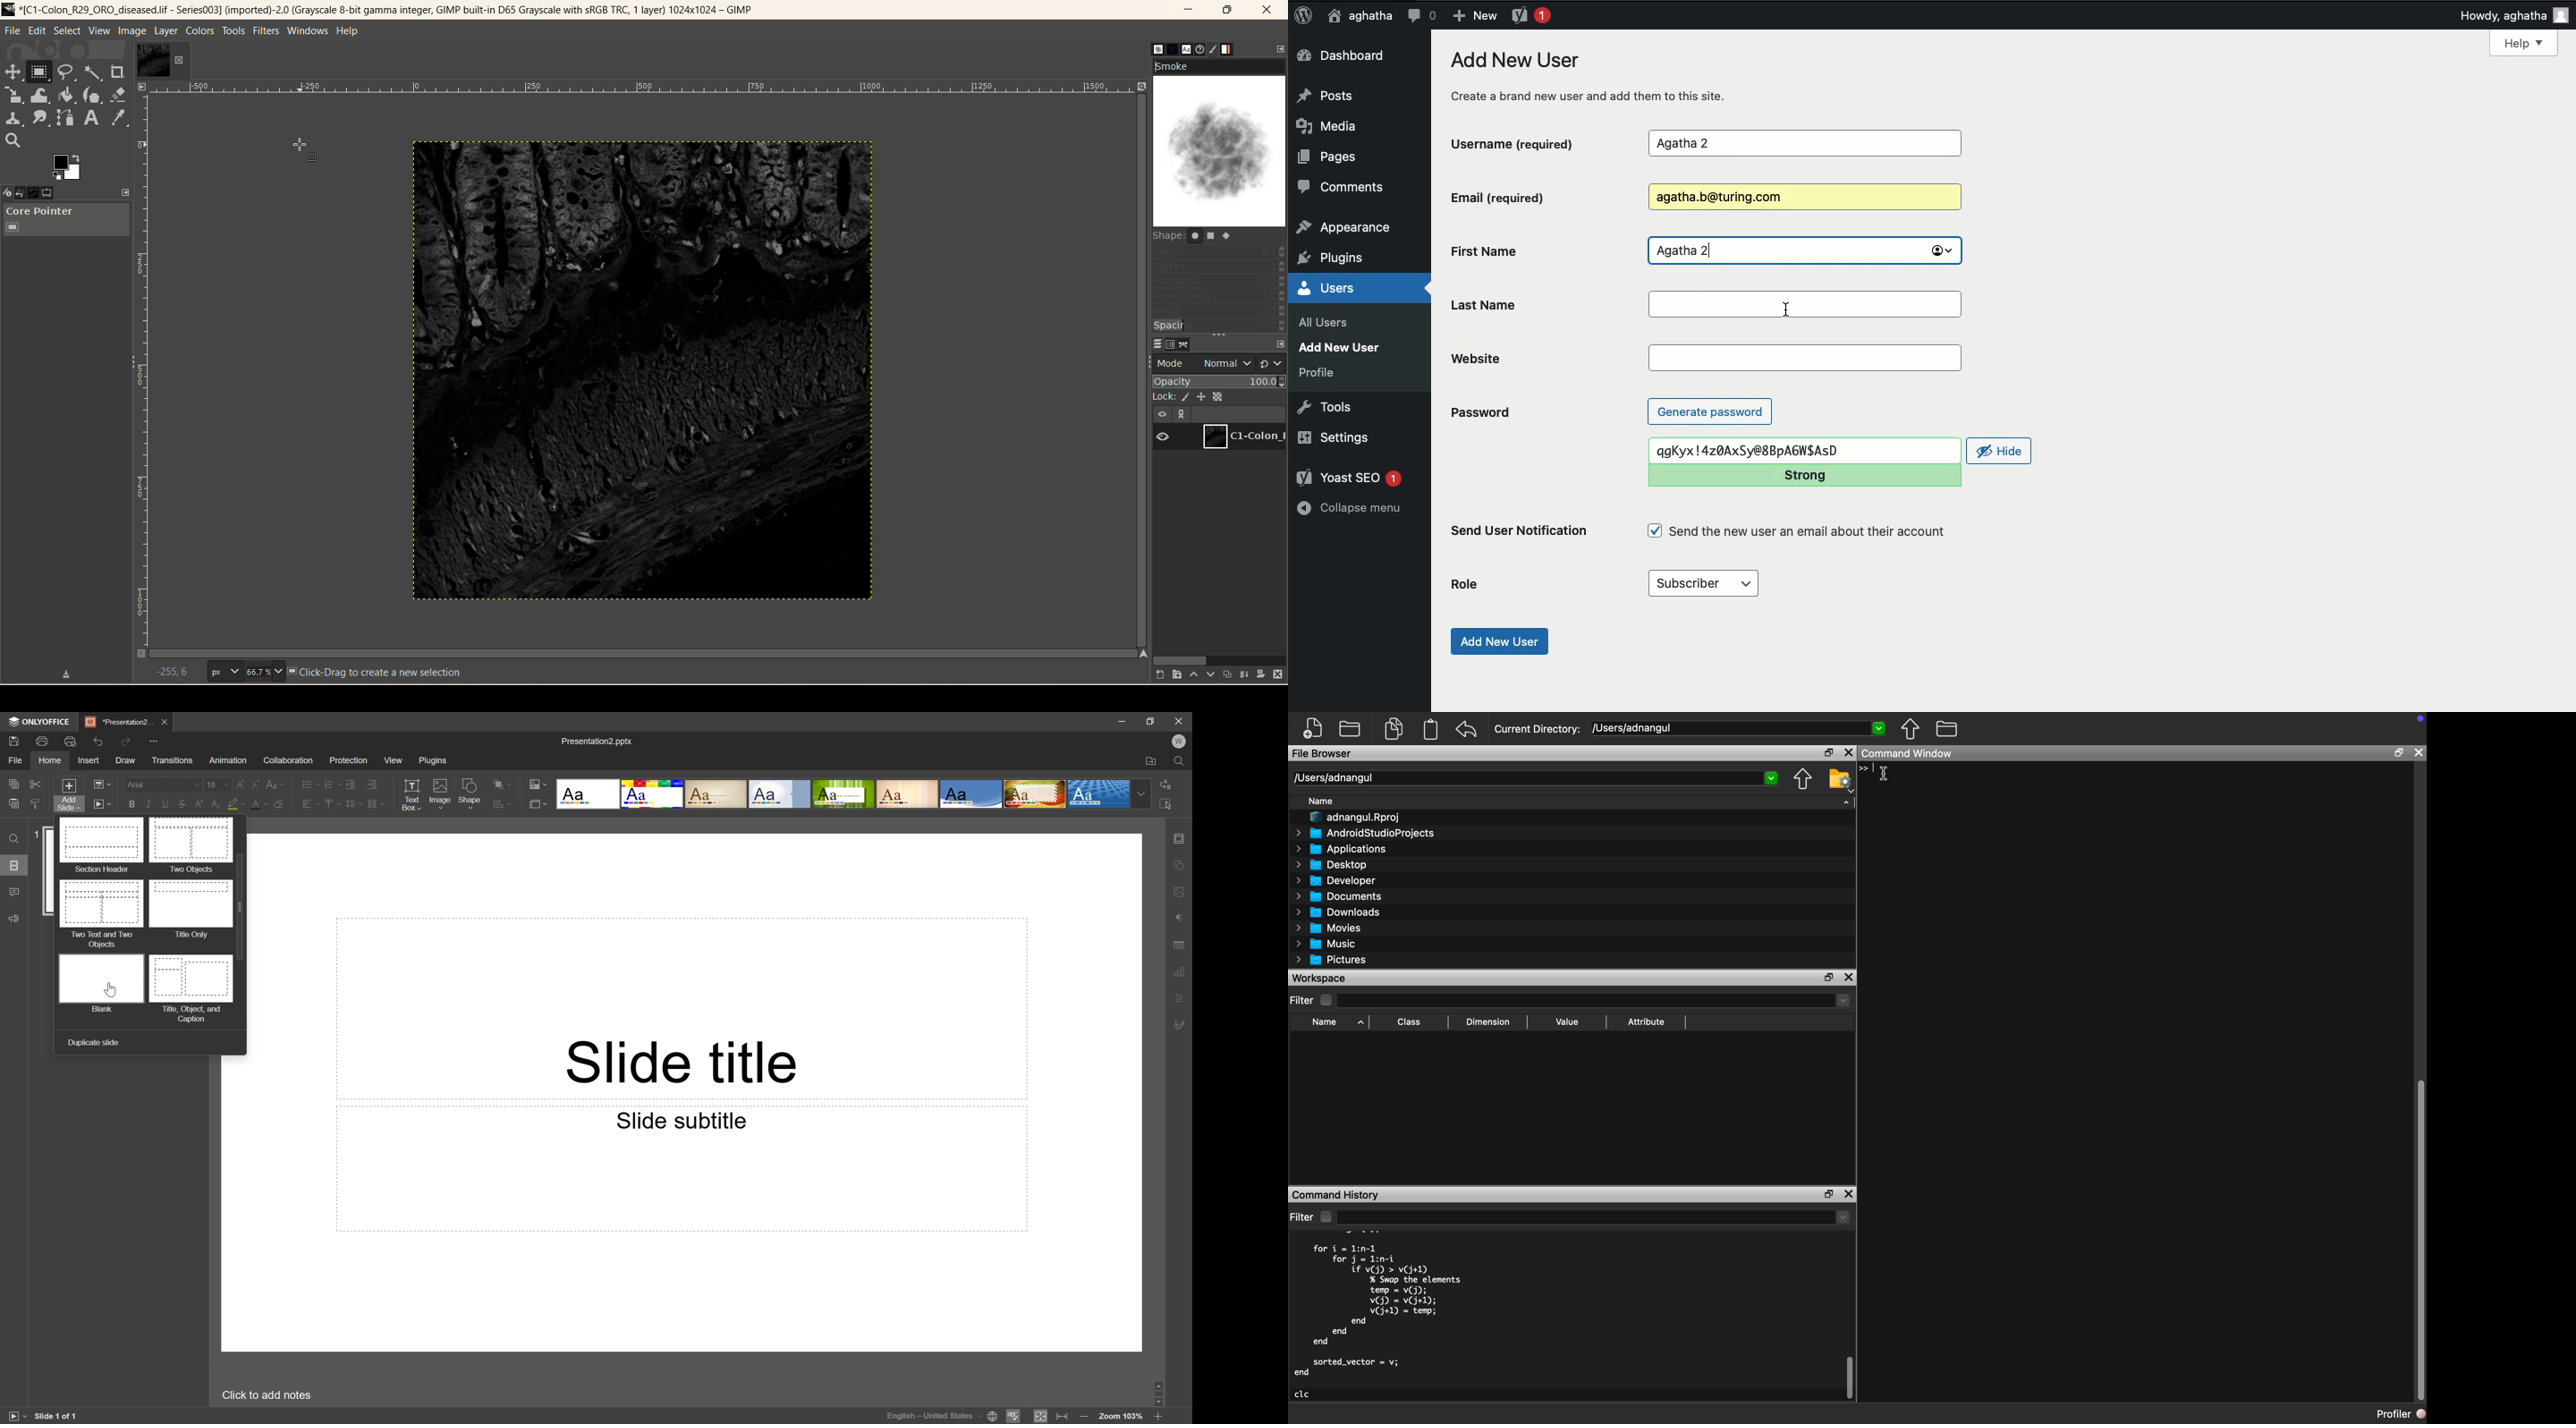  What do you see at coordinates (1332, 961) in the screenshot?
I see `Pictures` at bounding box center [1332, 961].